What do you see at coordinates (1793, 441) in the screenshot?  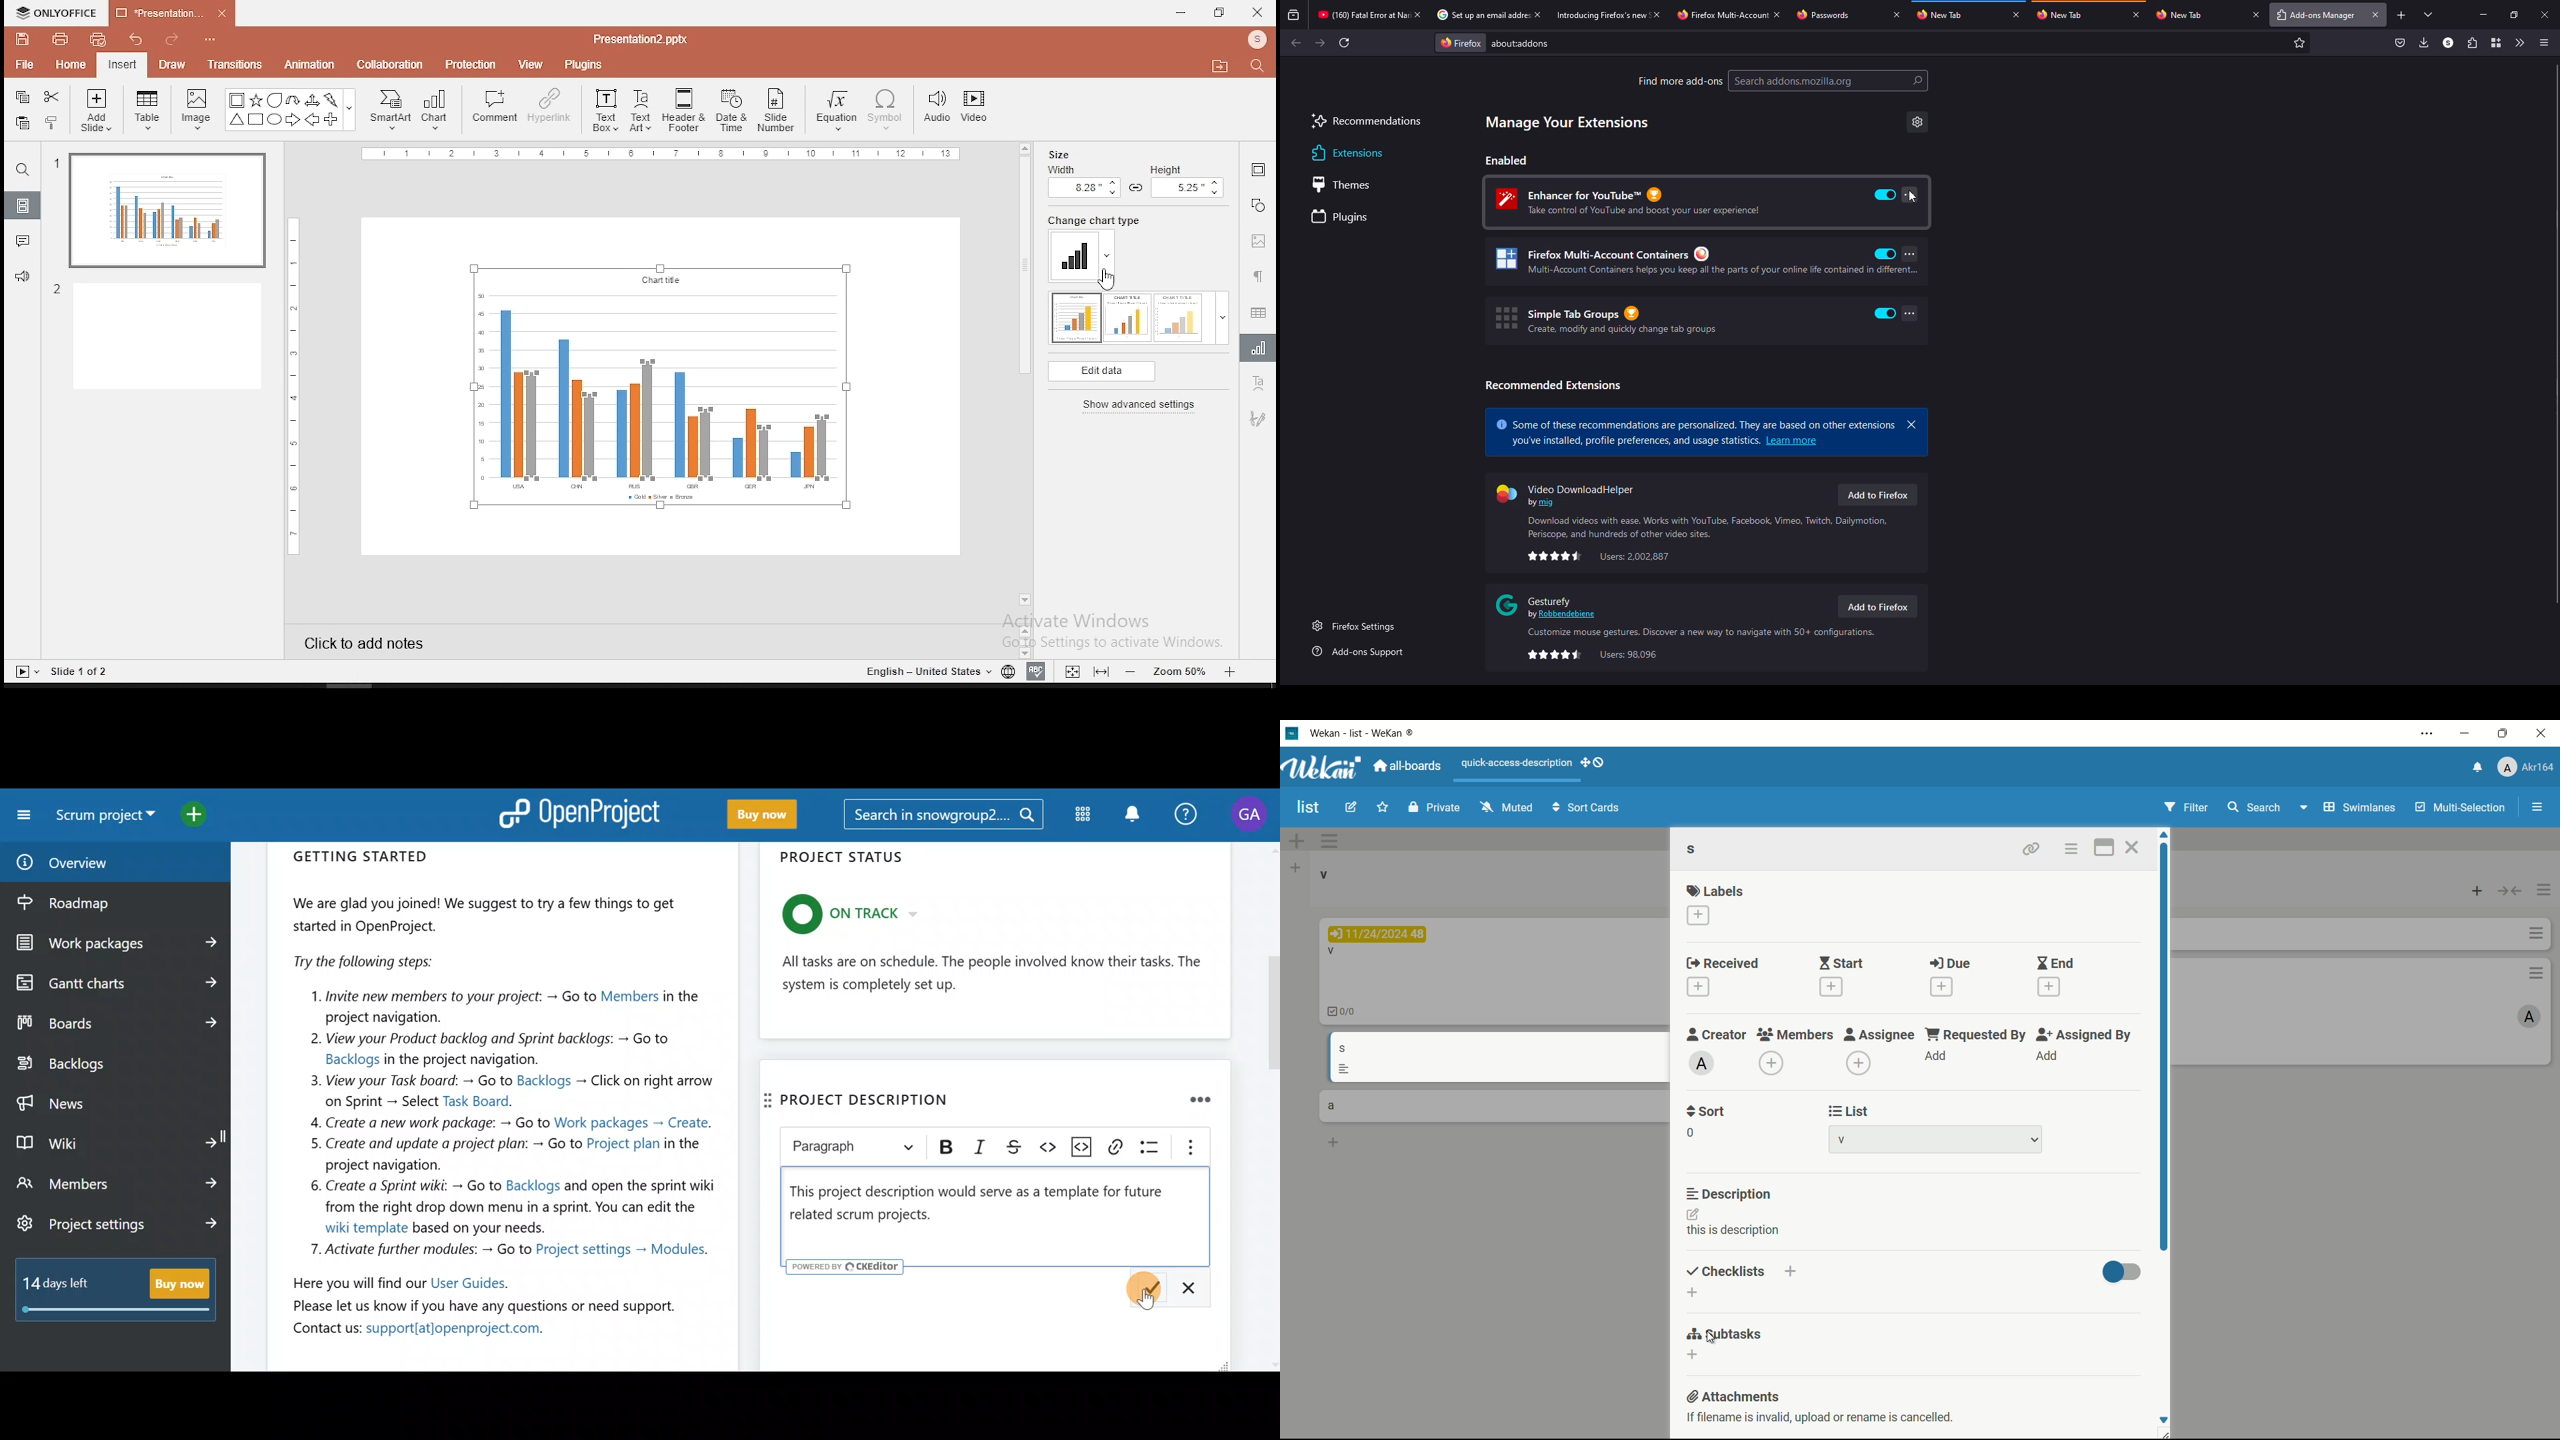 I see `Learn more` at bounding box center [1793, 441].